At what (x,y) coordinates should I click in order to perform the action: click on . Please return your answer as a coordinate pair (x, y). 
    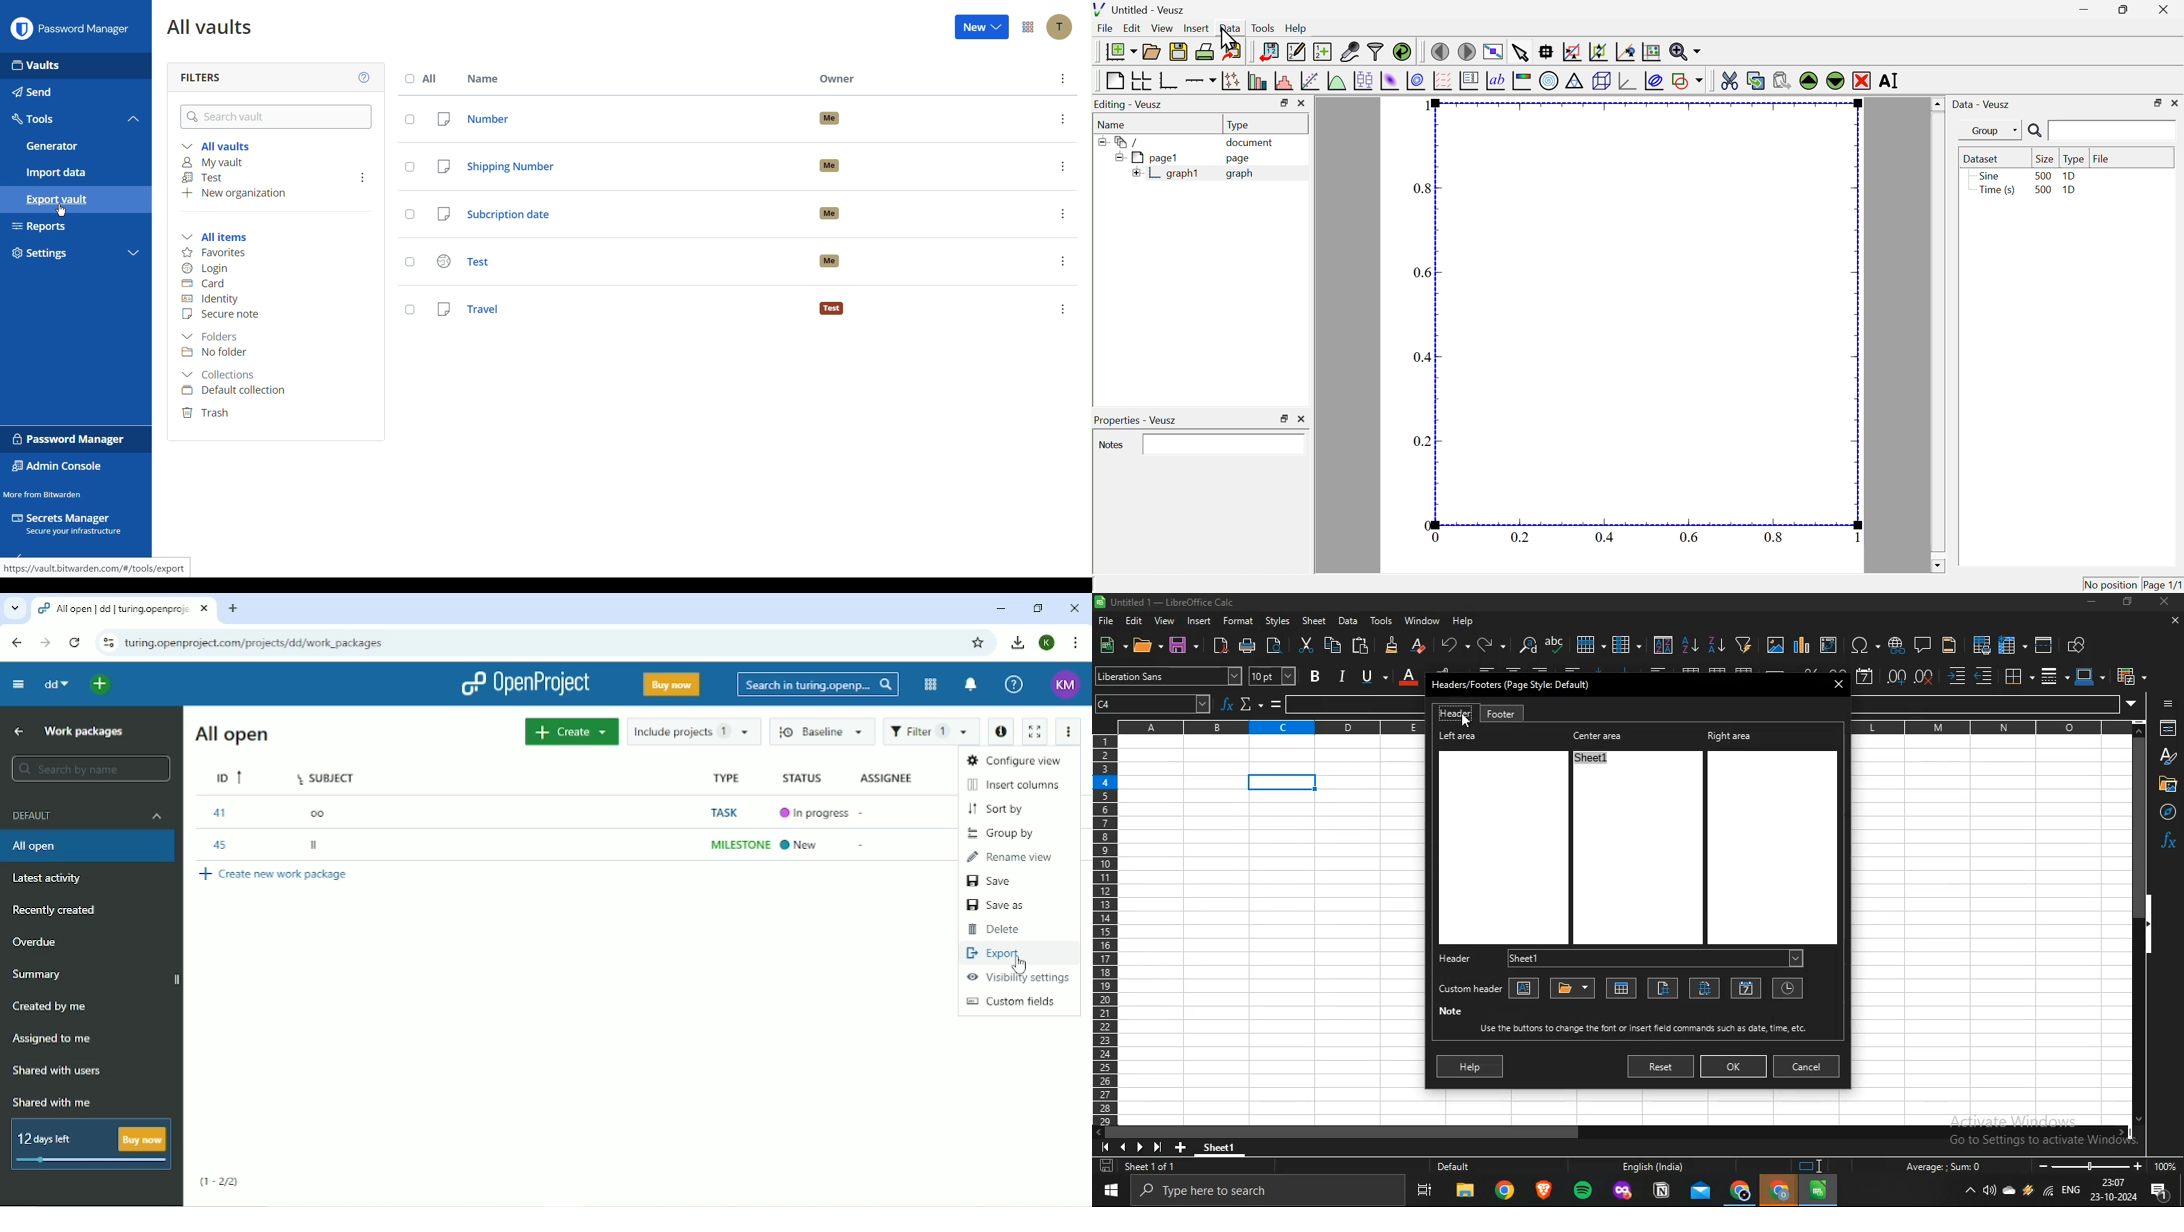
    Looking at the image, I should click on (411, 217).